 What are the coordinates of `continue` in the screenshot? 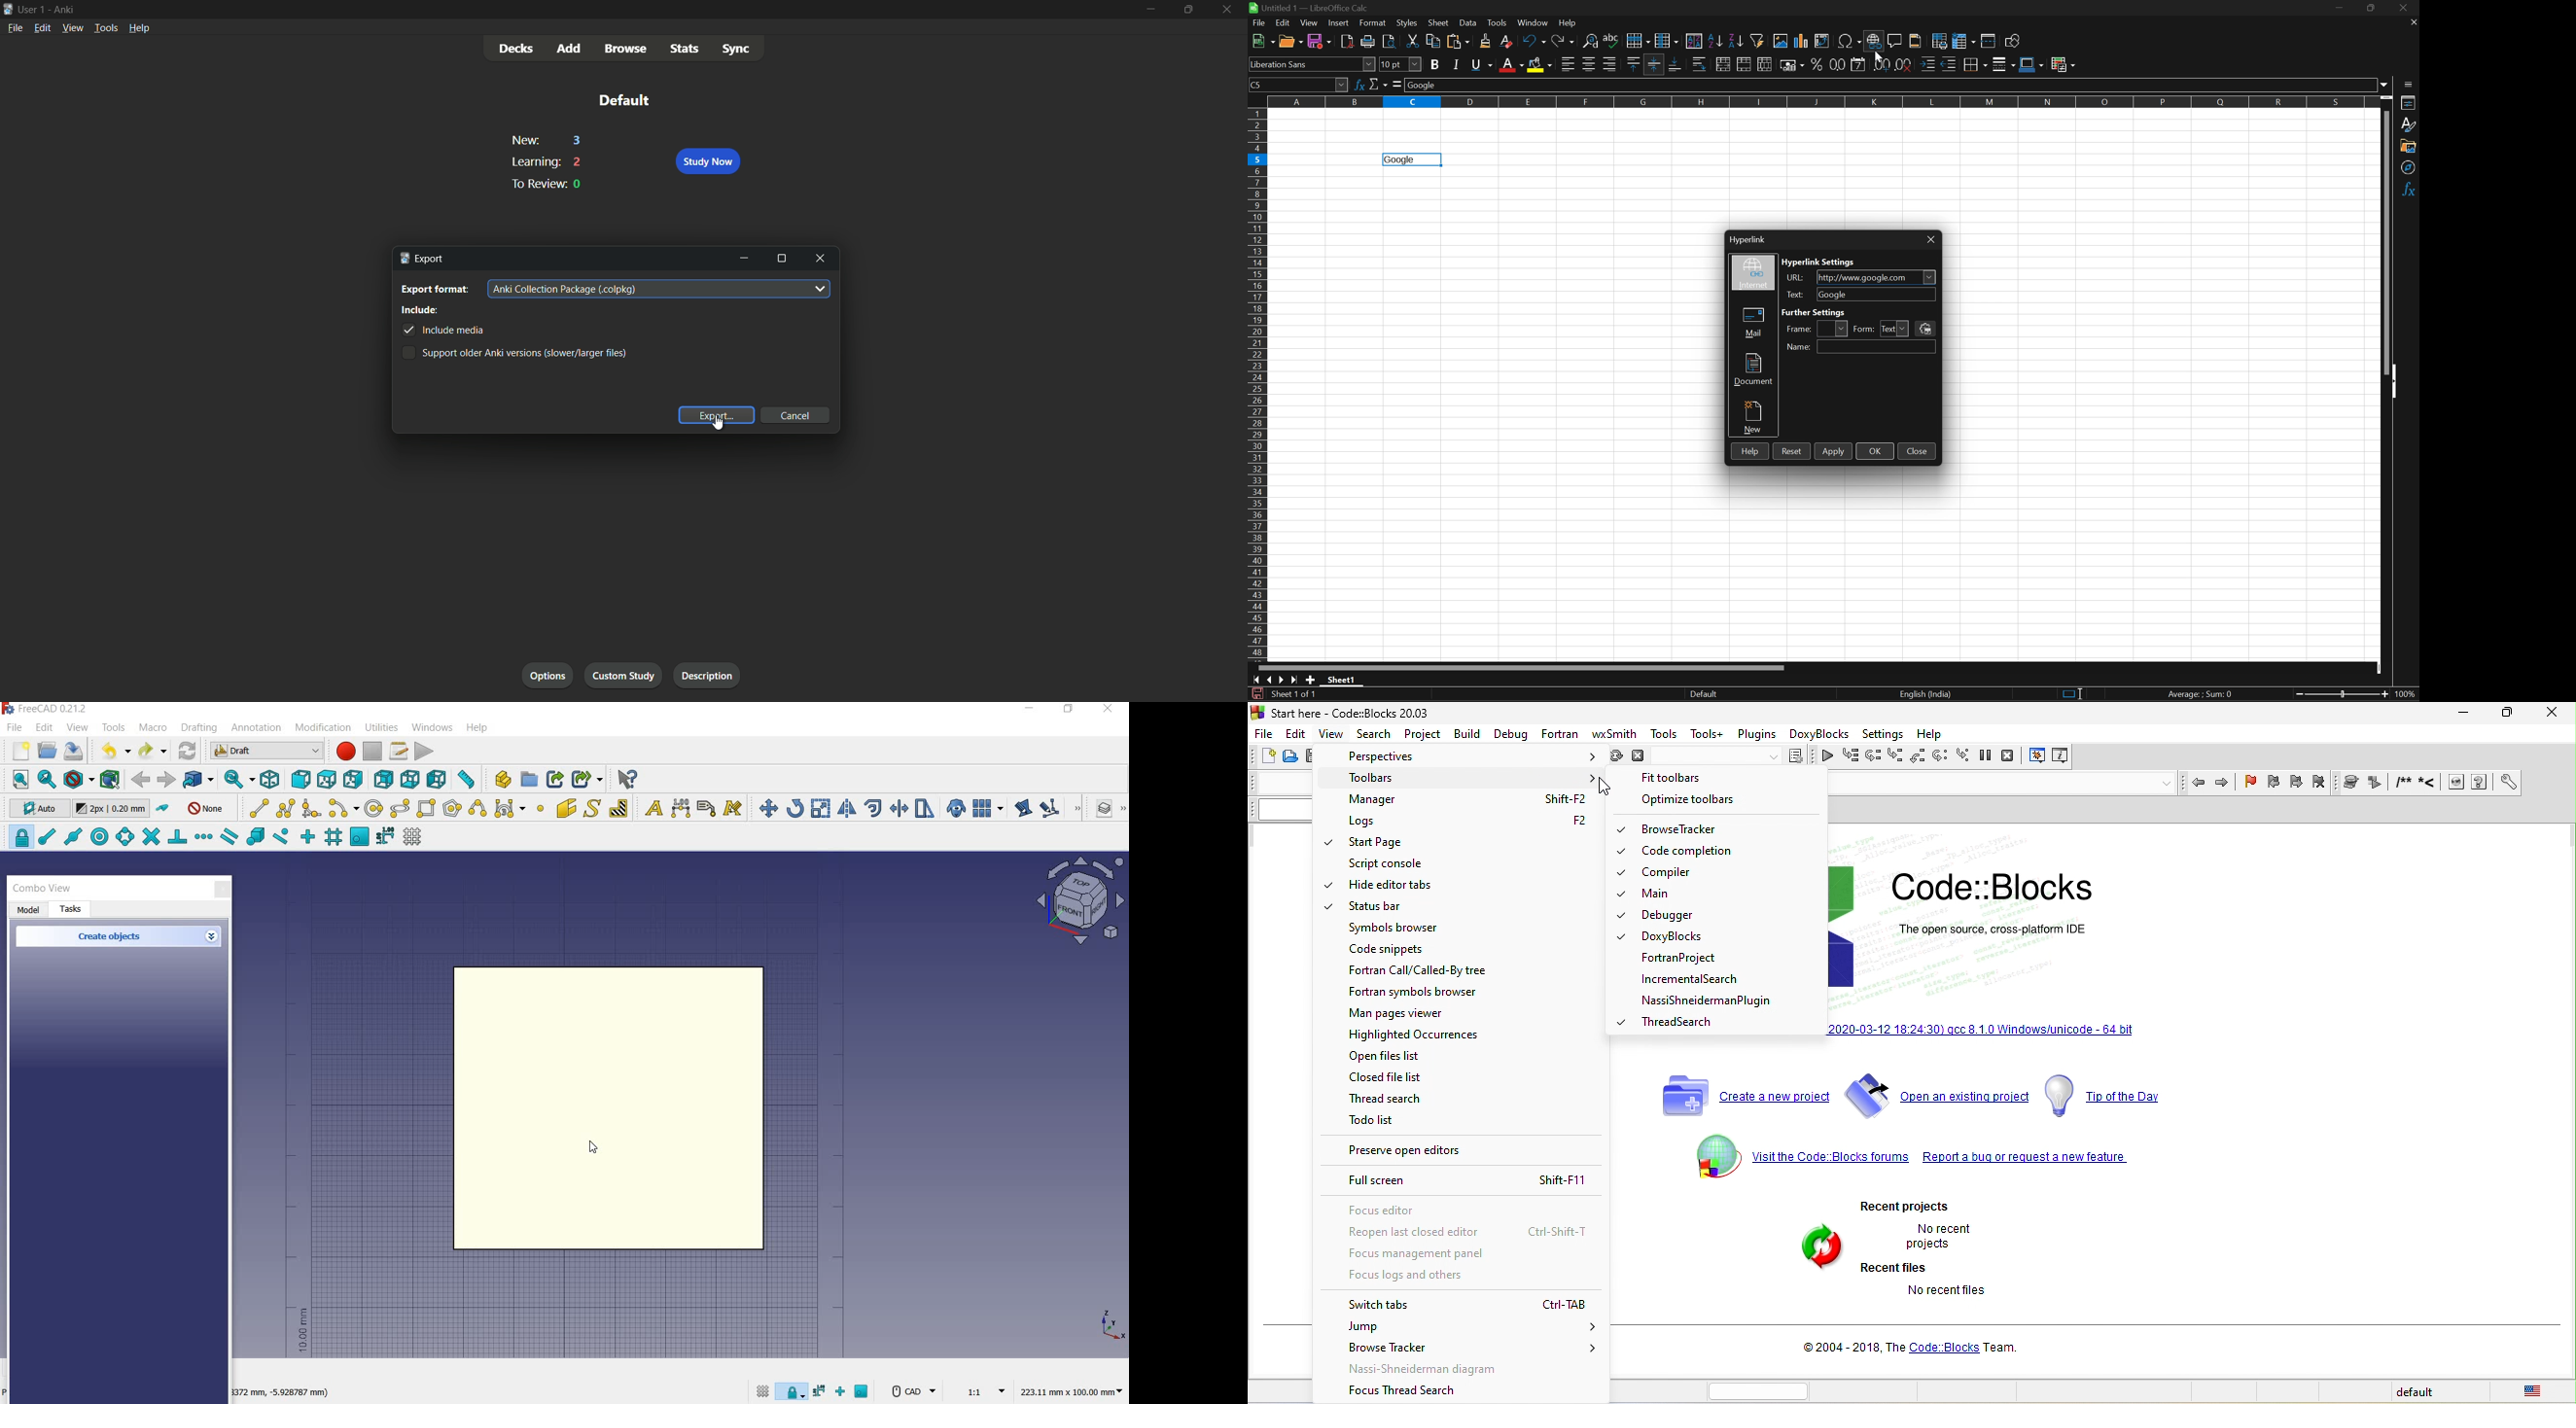 It's located at (1827, 759).